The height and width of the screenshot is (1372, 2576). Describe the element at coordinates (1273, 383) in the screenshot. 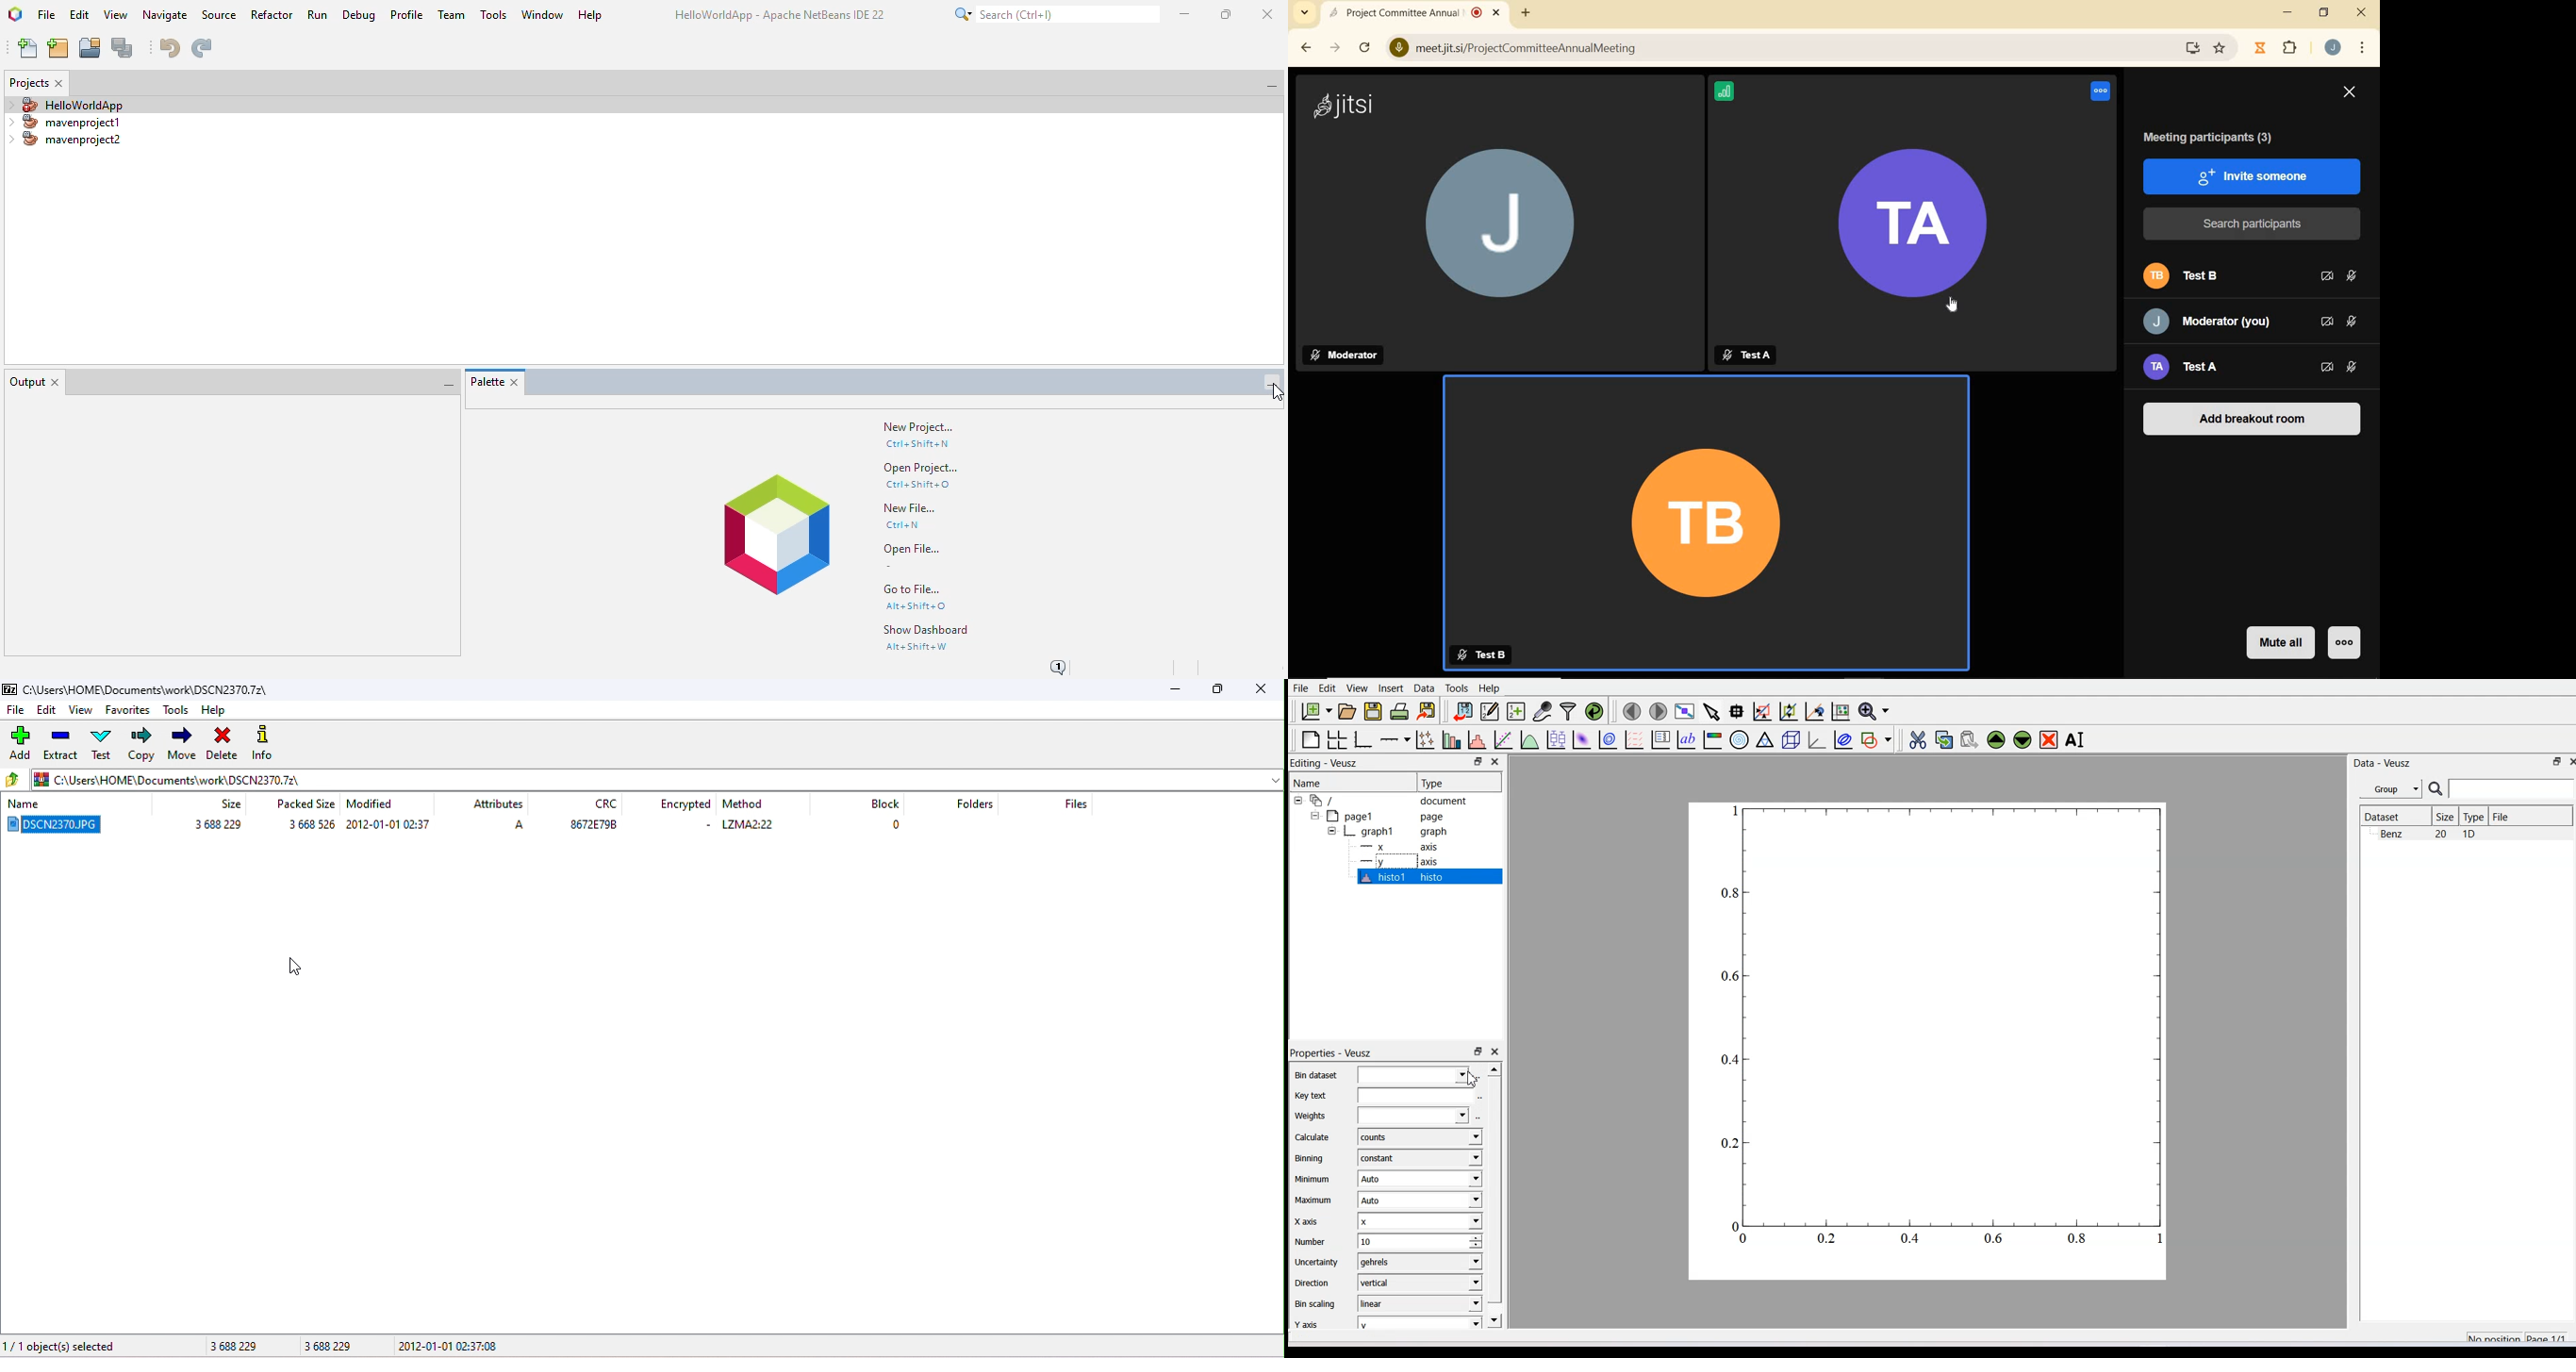

I see `minimize window group` at that location.